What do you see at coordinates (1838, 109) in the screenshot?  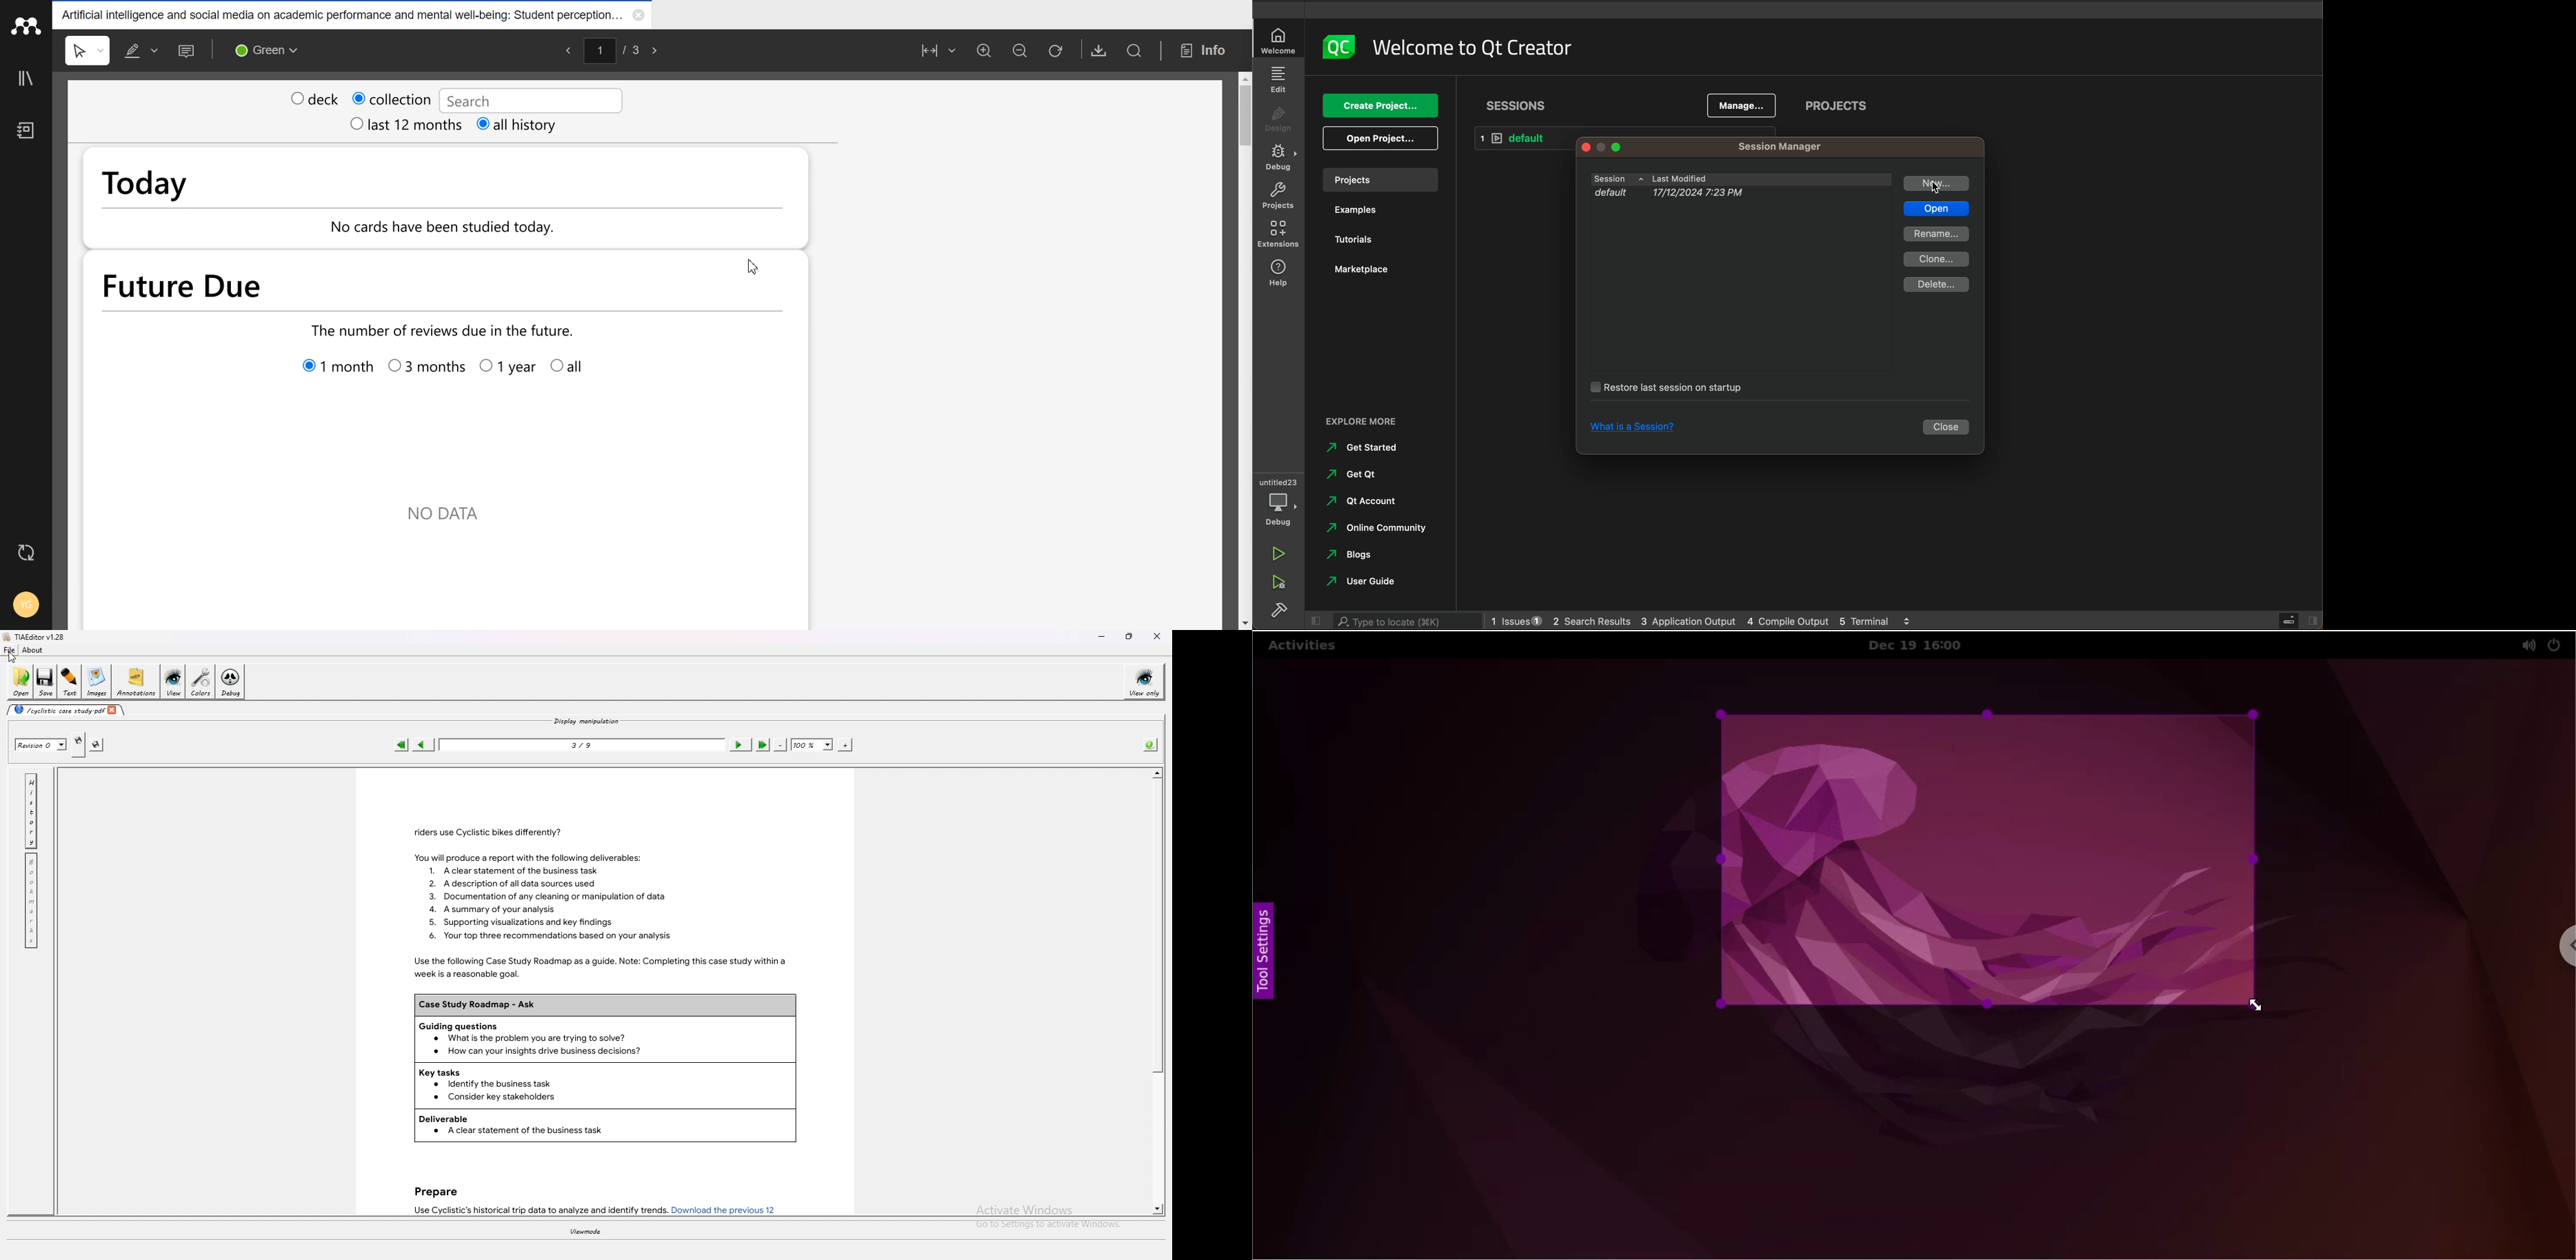 I see `projects` at bounding box center [1838, 109].